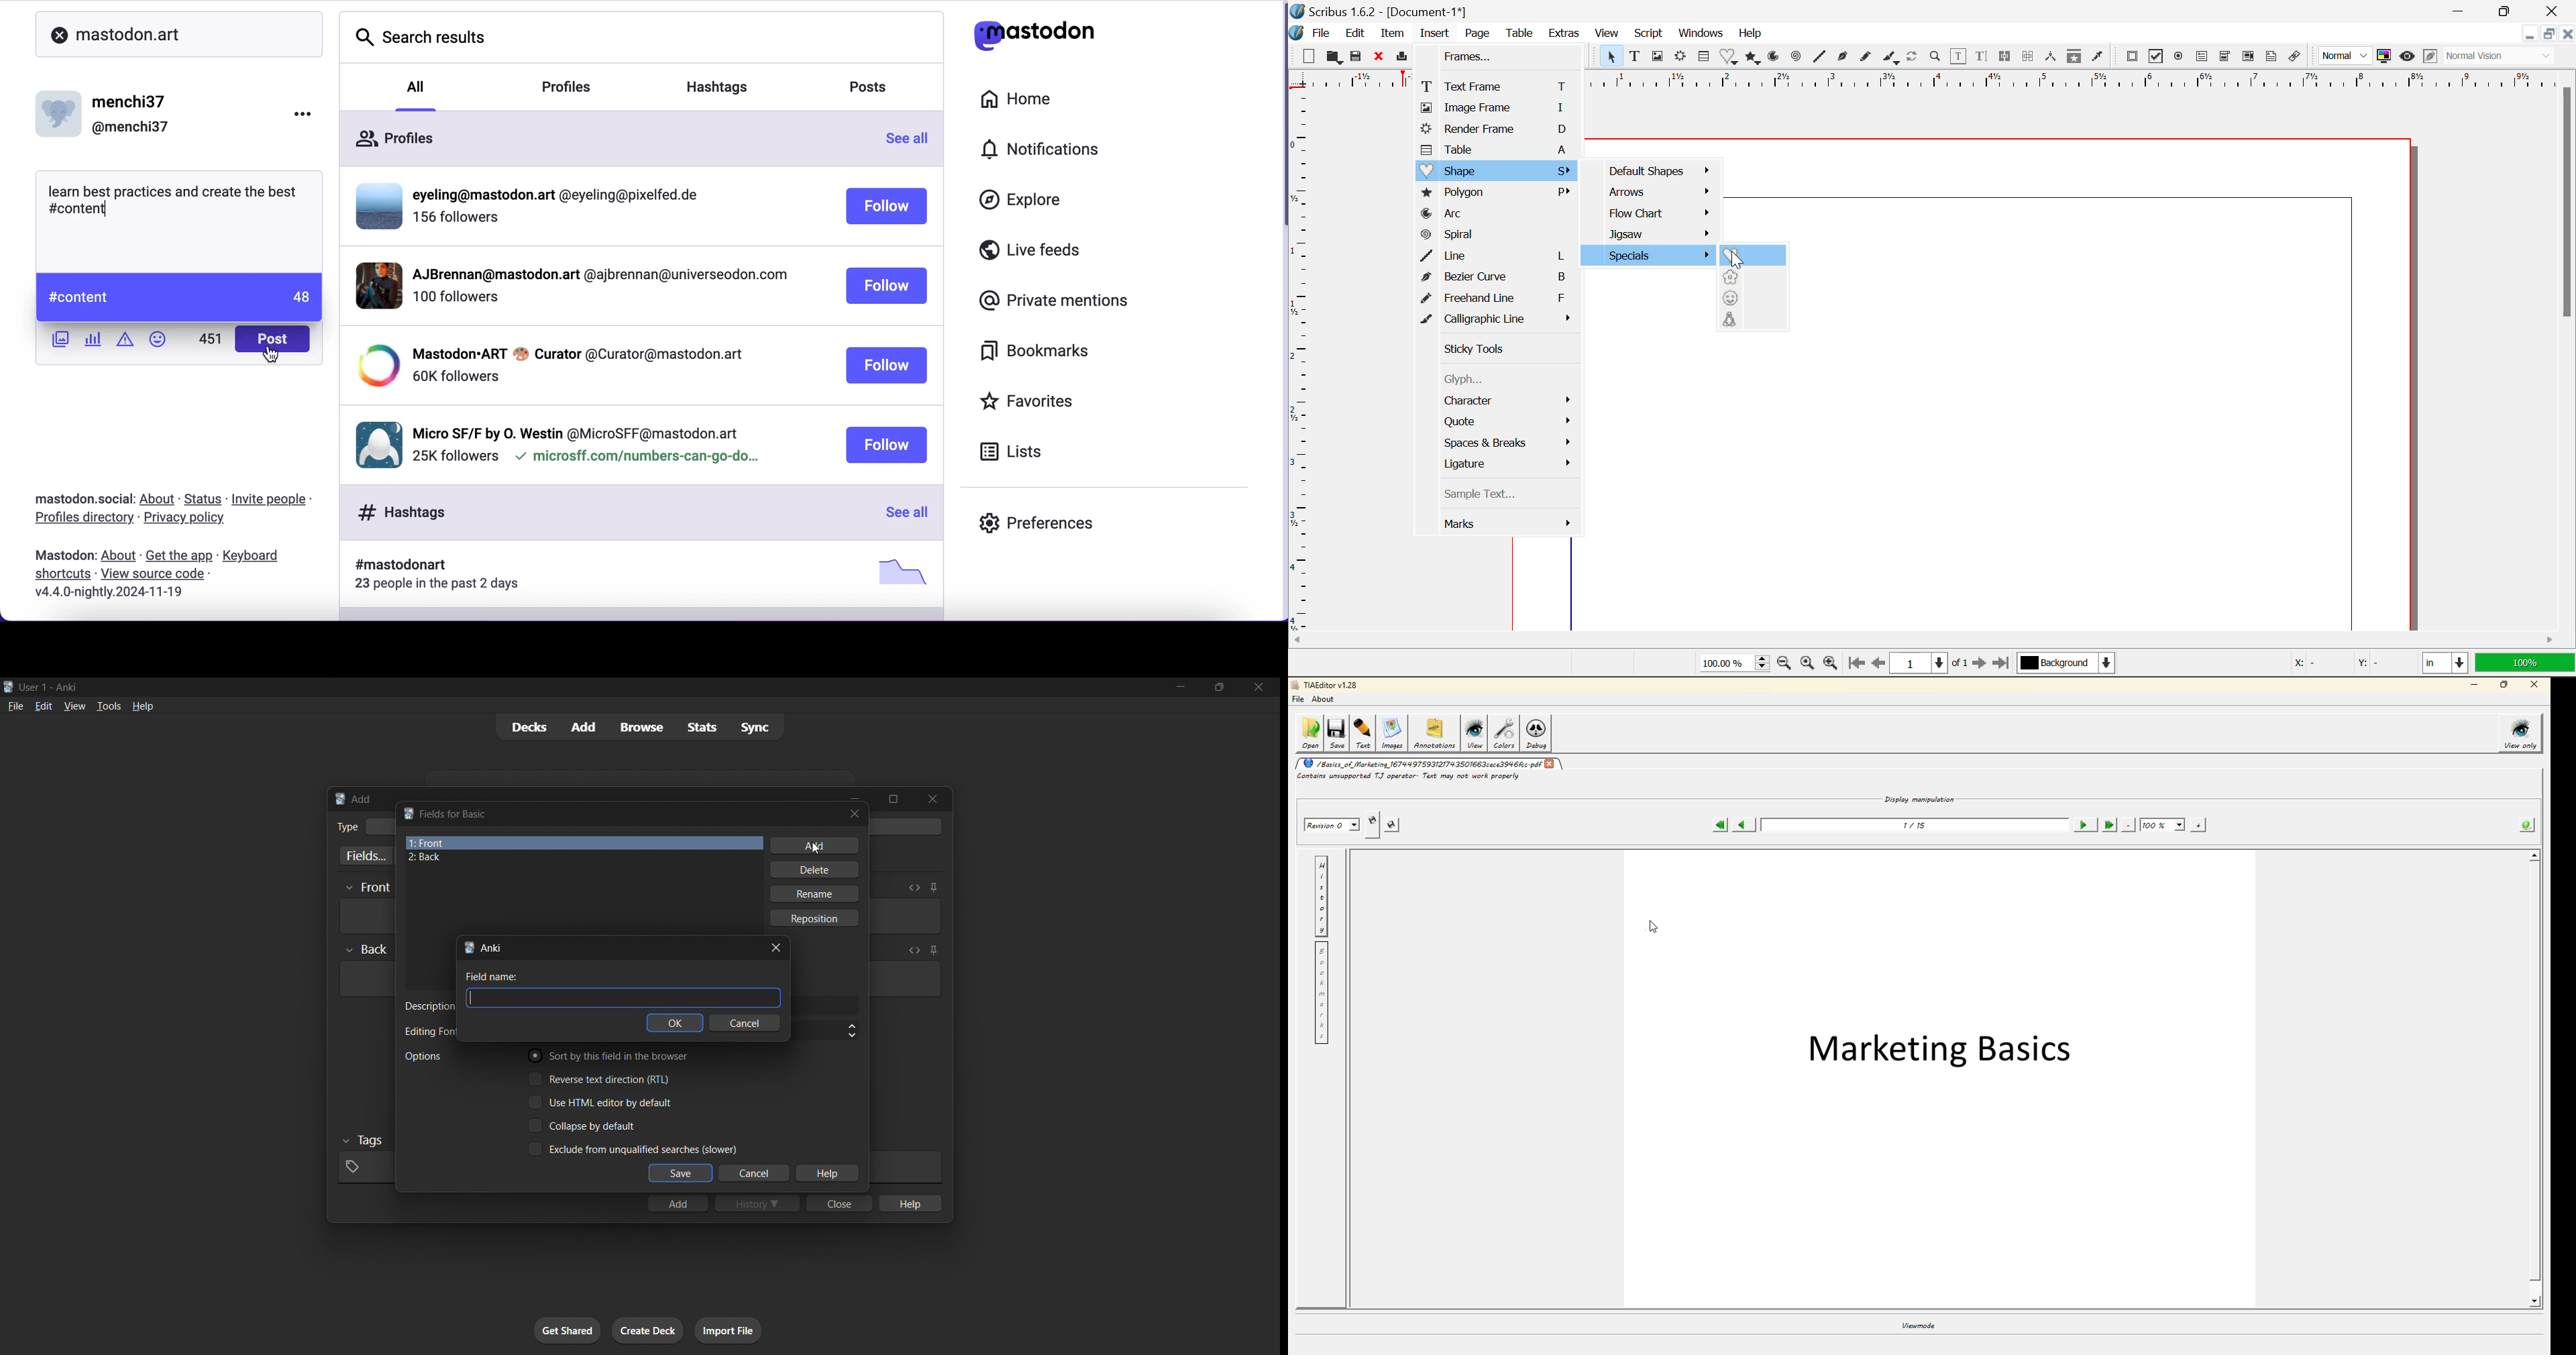 The height and width of the screenshot is (1372, 2576). Describe the element at coordinates (44, 706) in the screenshot. I see `edit` at that location.